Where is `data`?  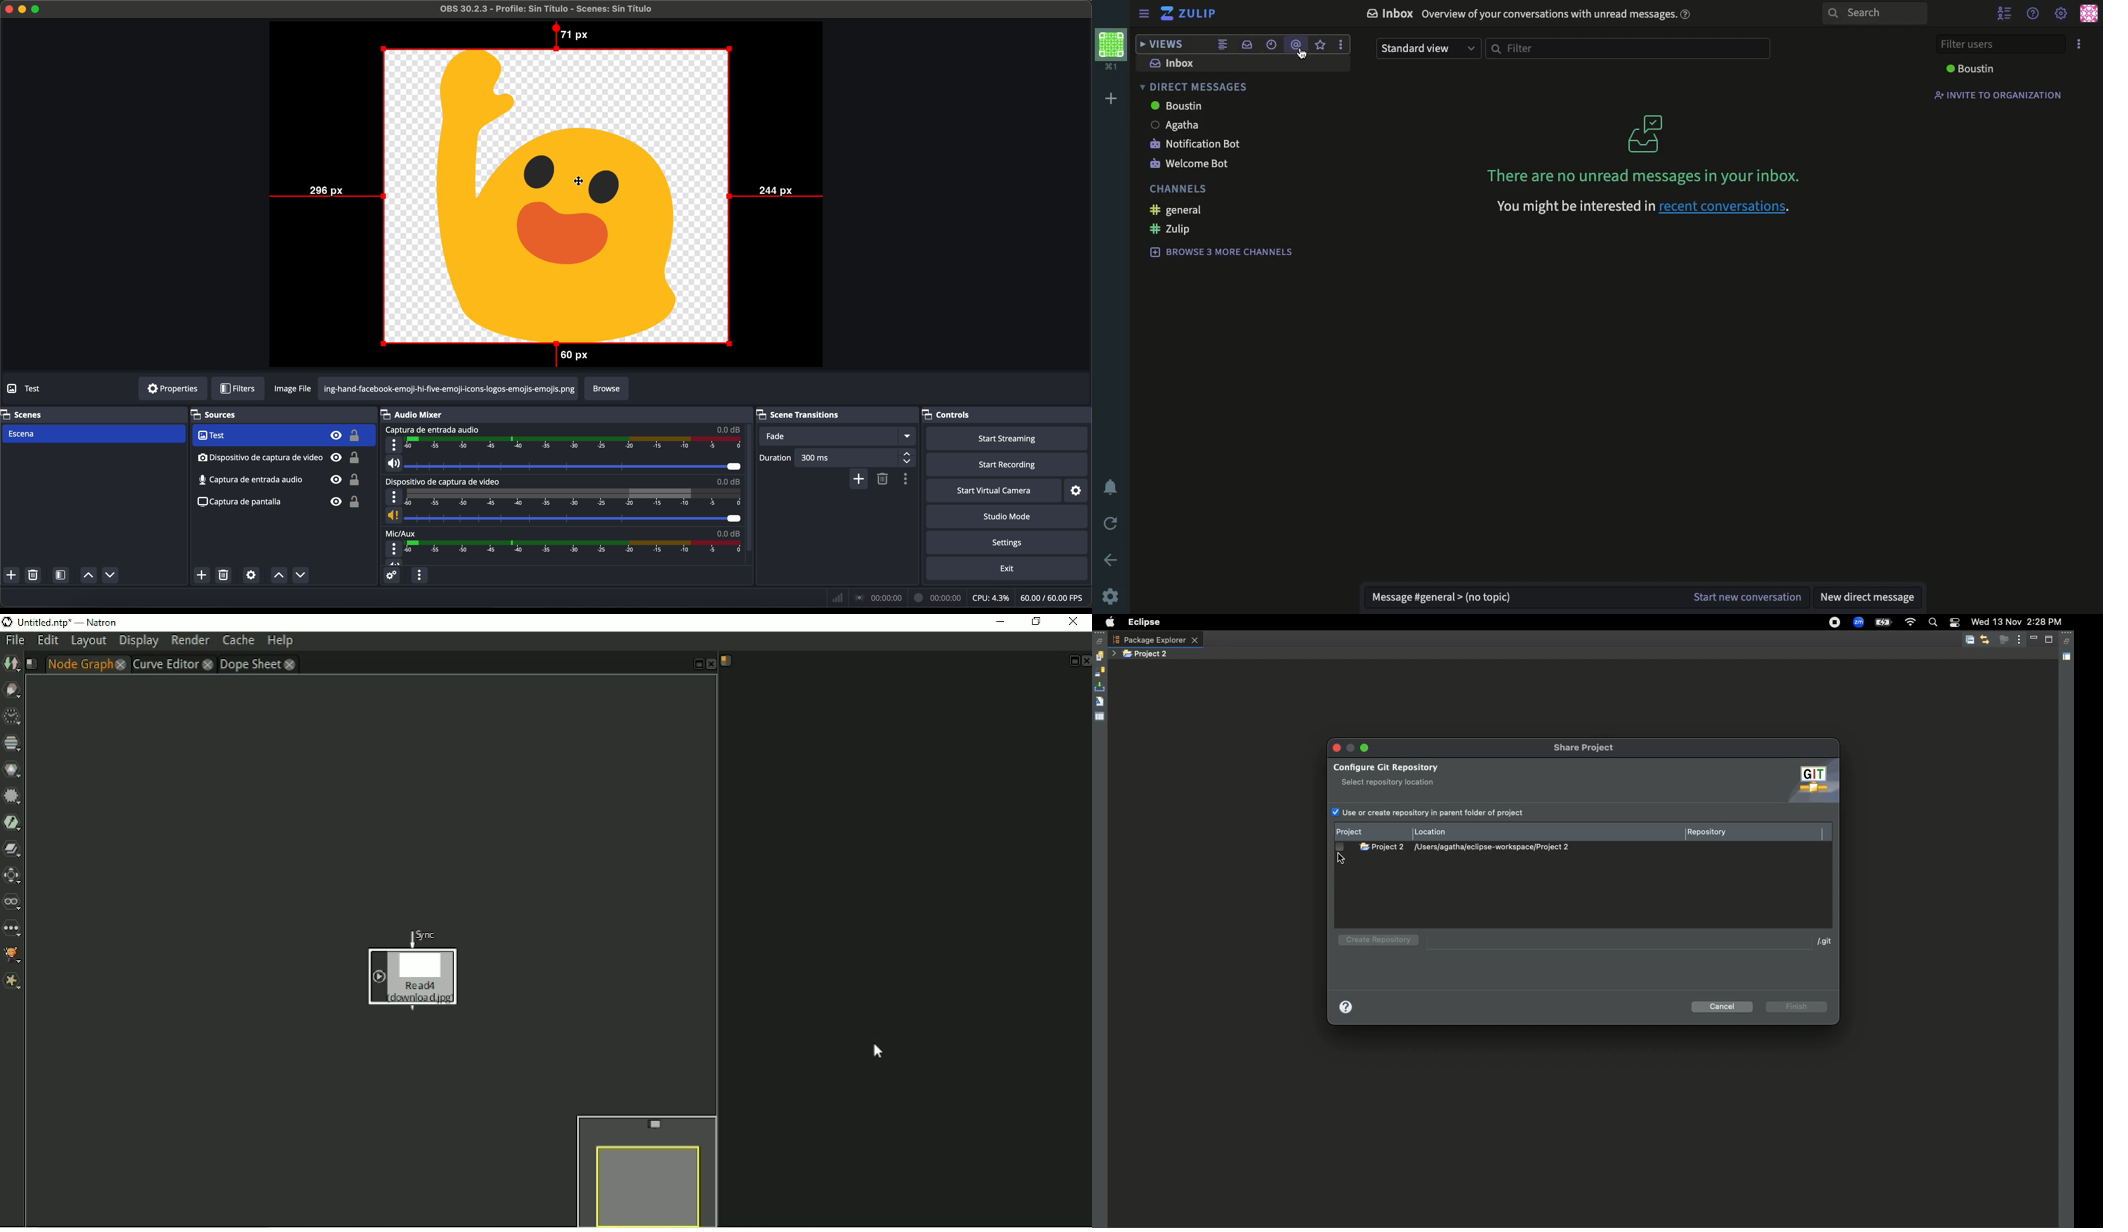 data is located at coordinates (959, 598).